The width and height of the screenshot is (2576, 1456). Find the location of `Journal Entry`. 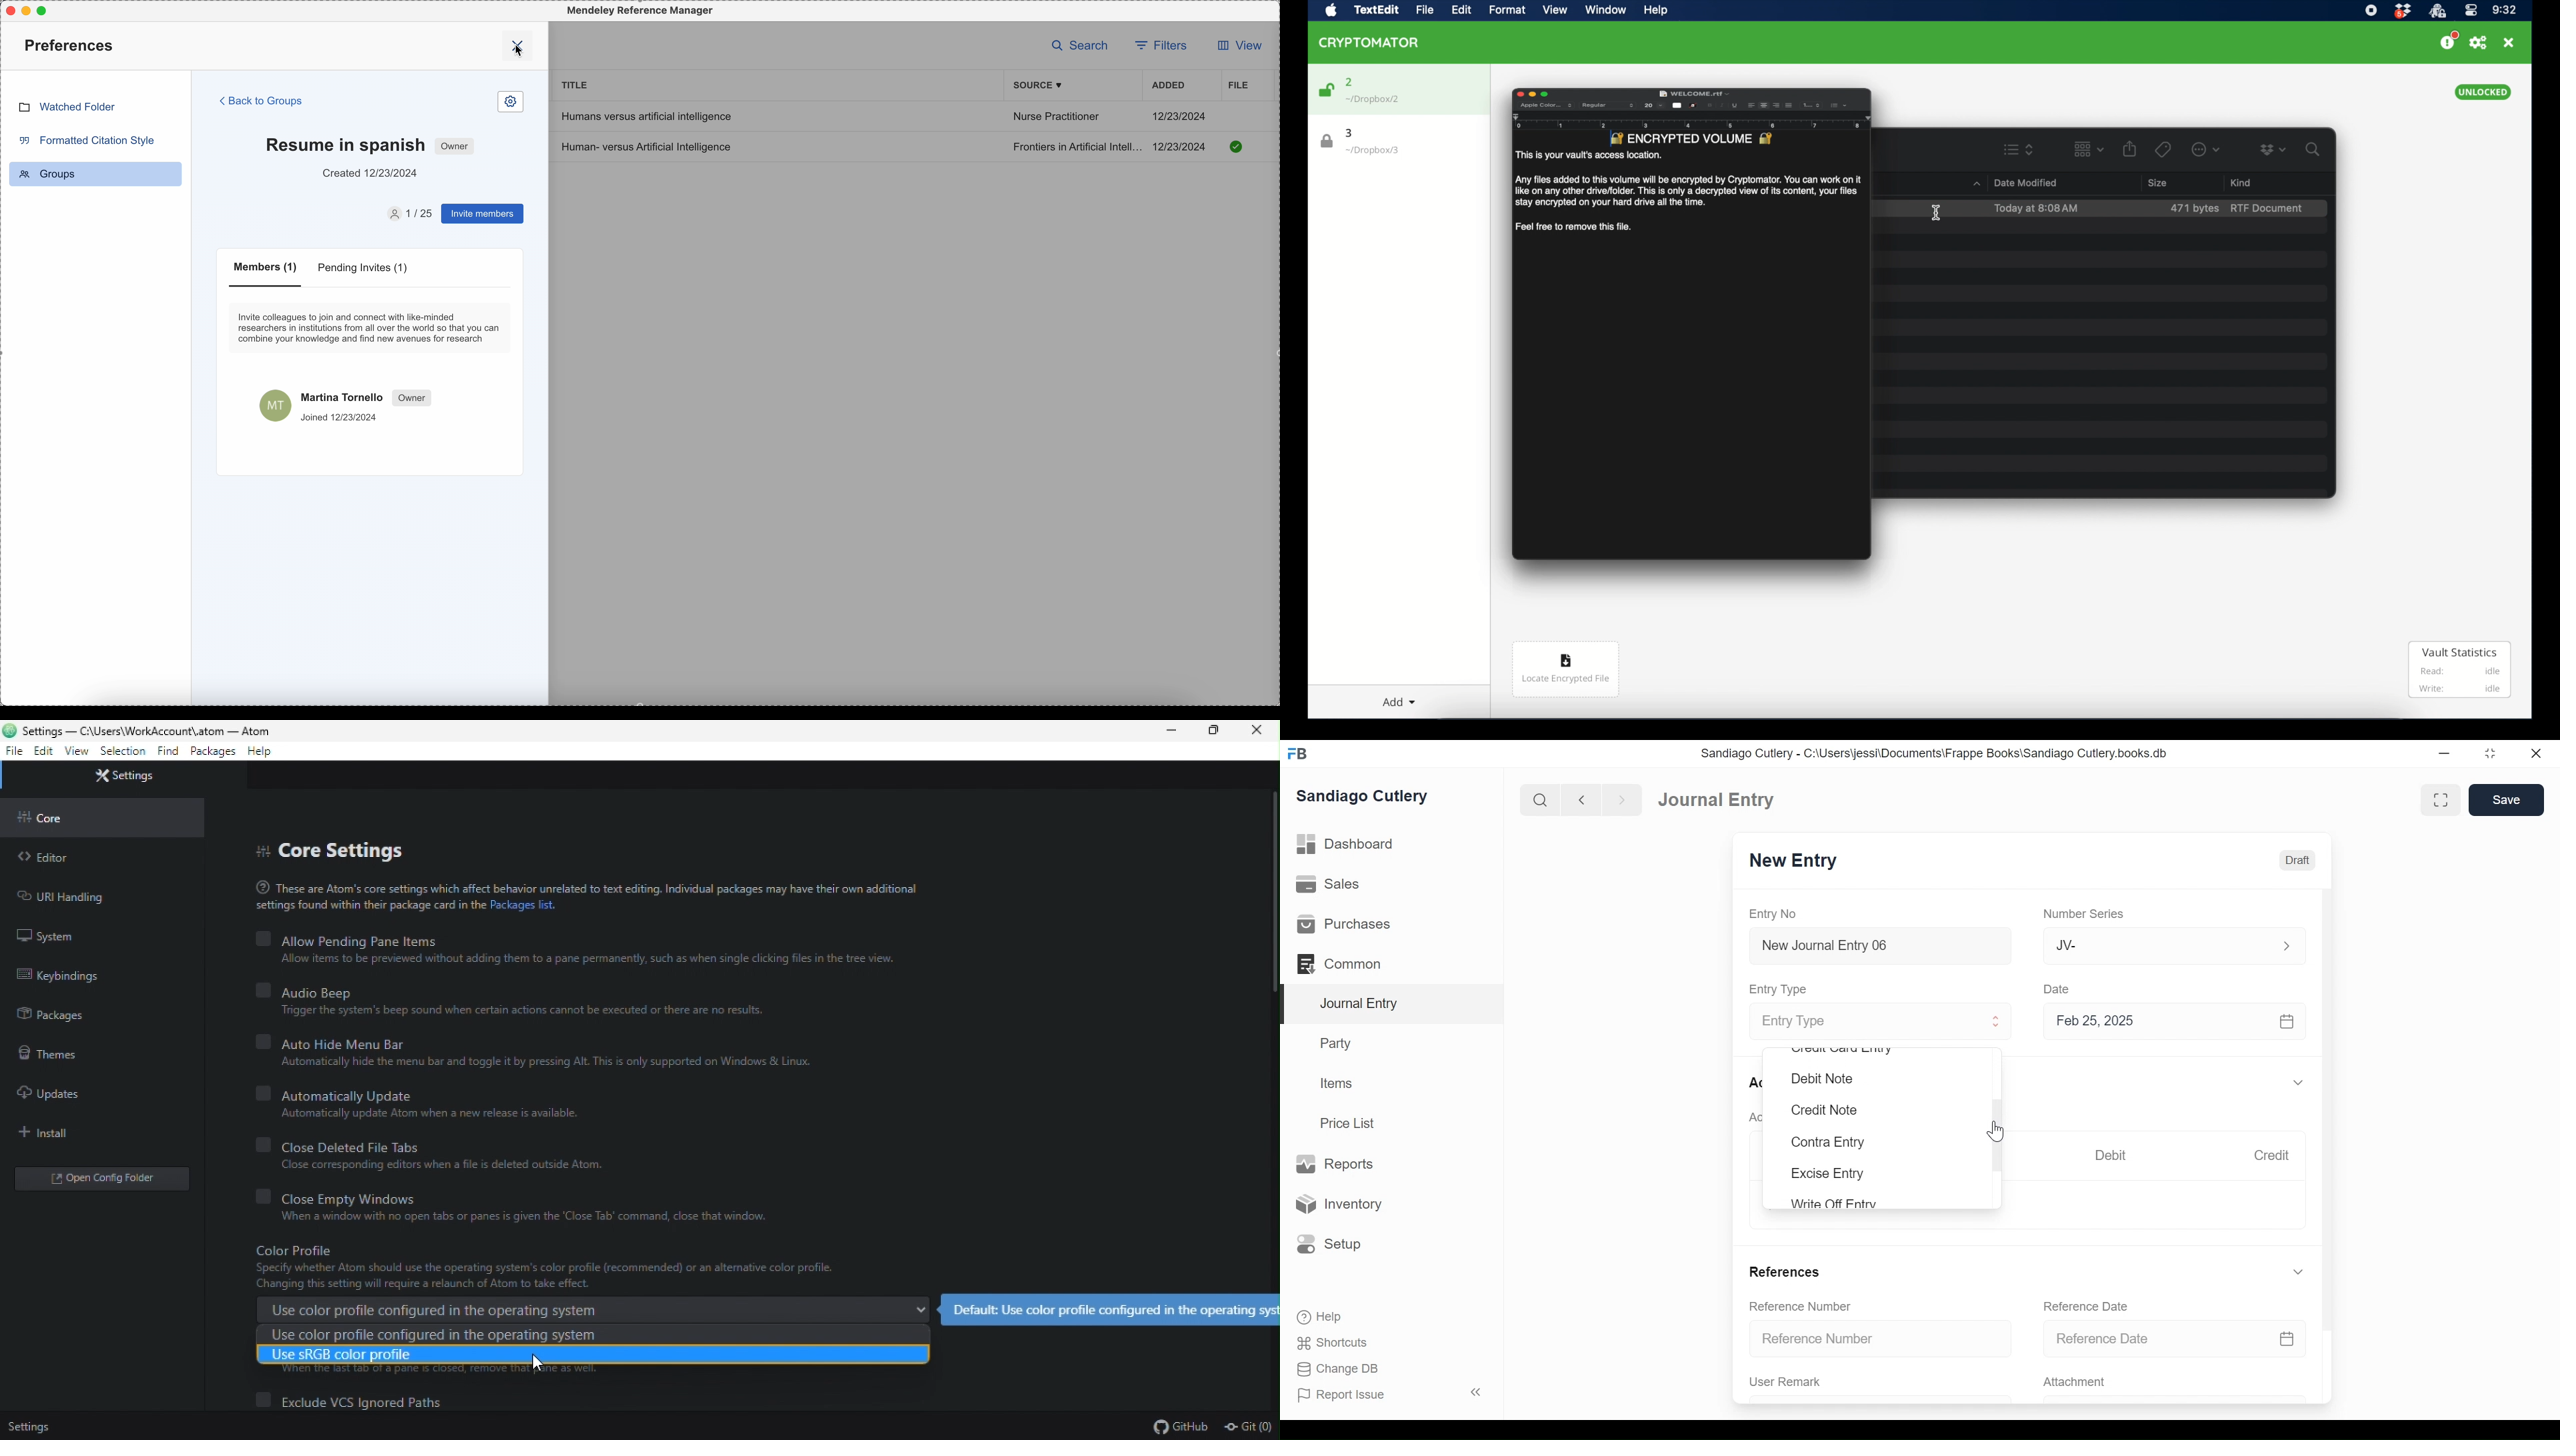

Journal Entry is located at coordinates (1717, 799).